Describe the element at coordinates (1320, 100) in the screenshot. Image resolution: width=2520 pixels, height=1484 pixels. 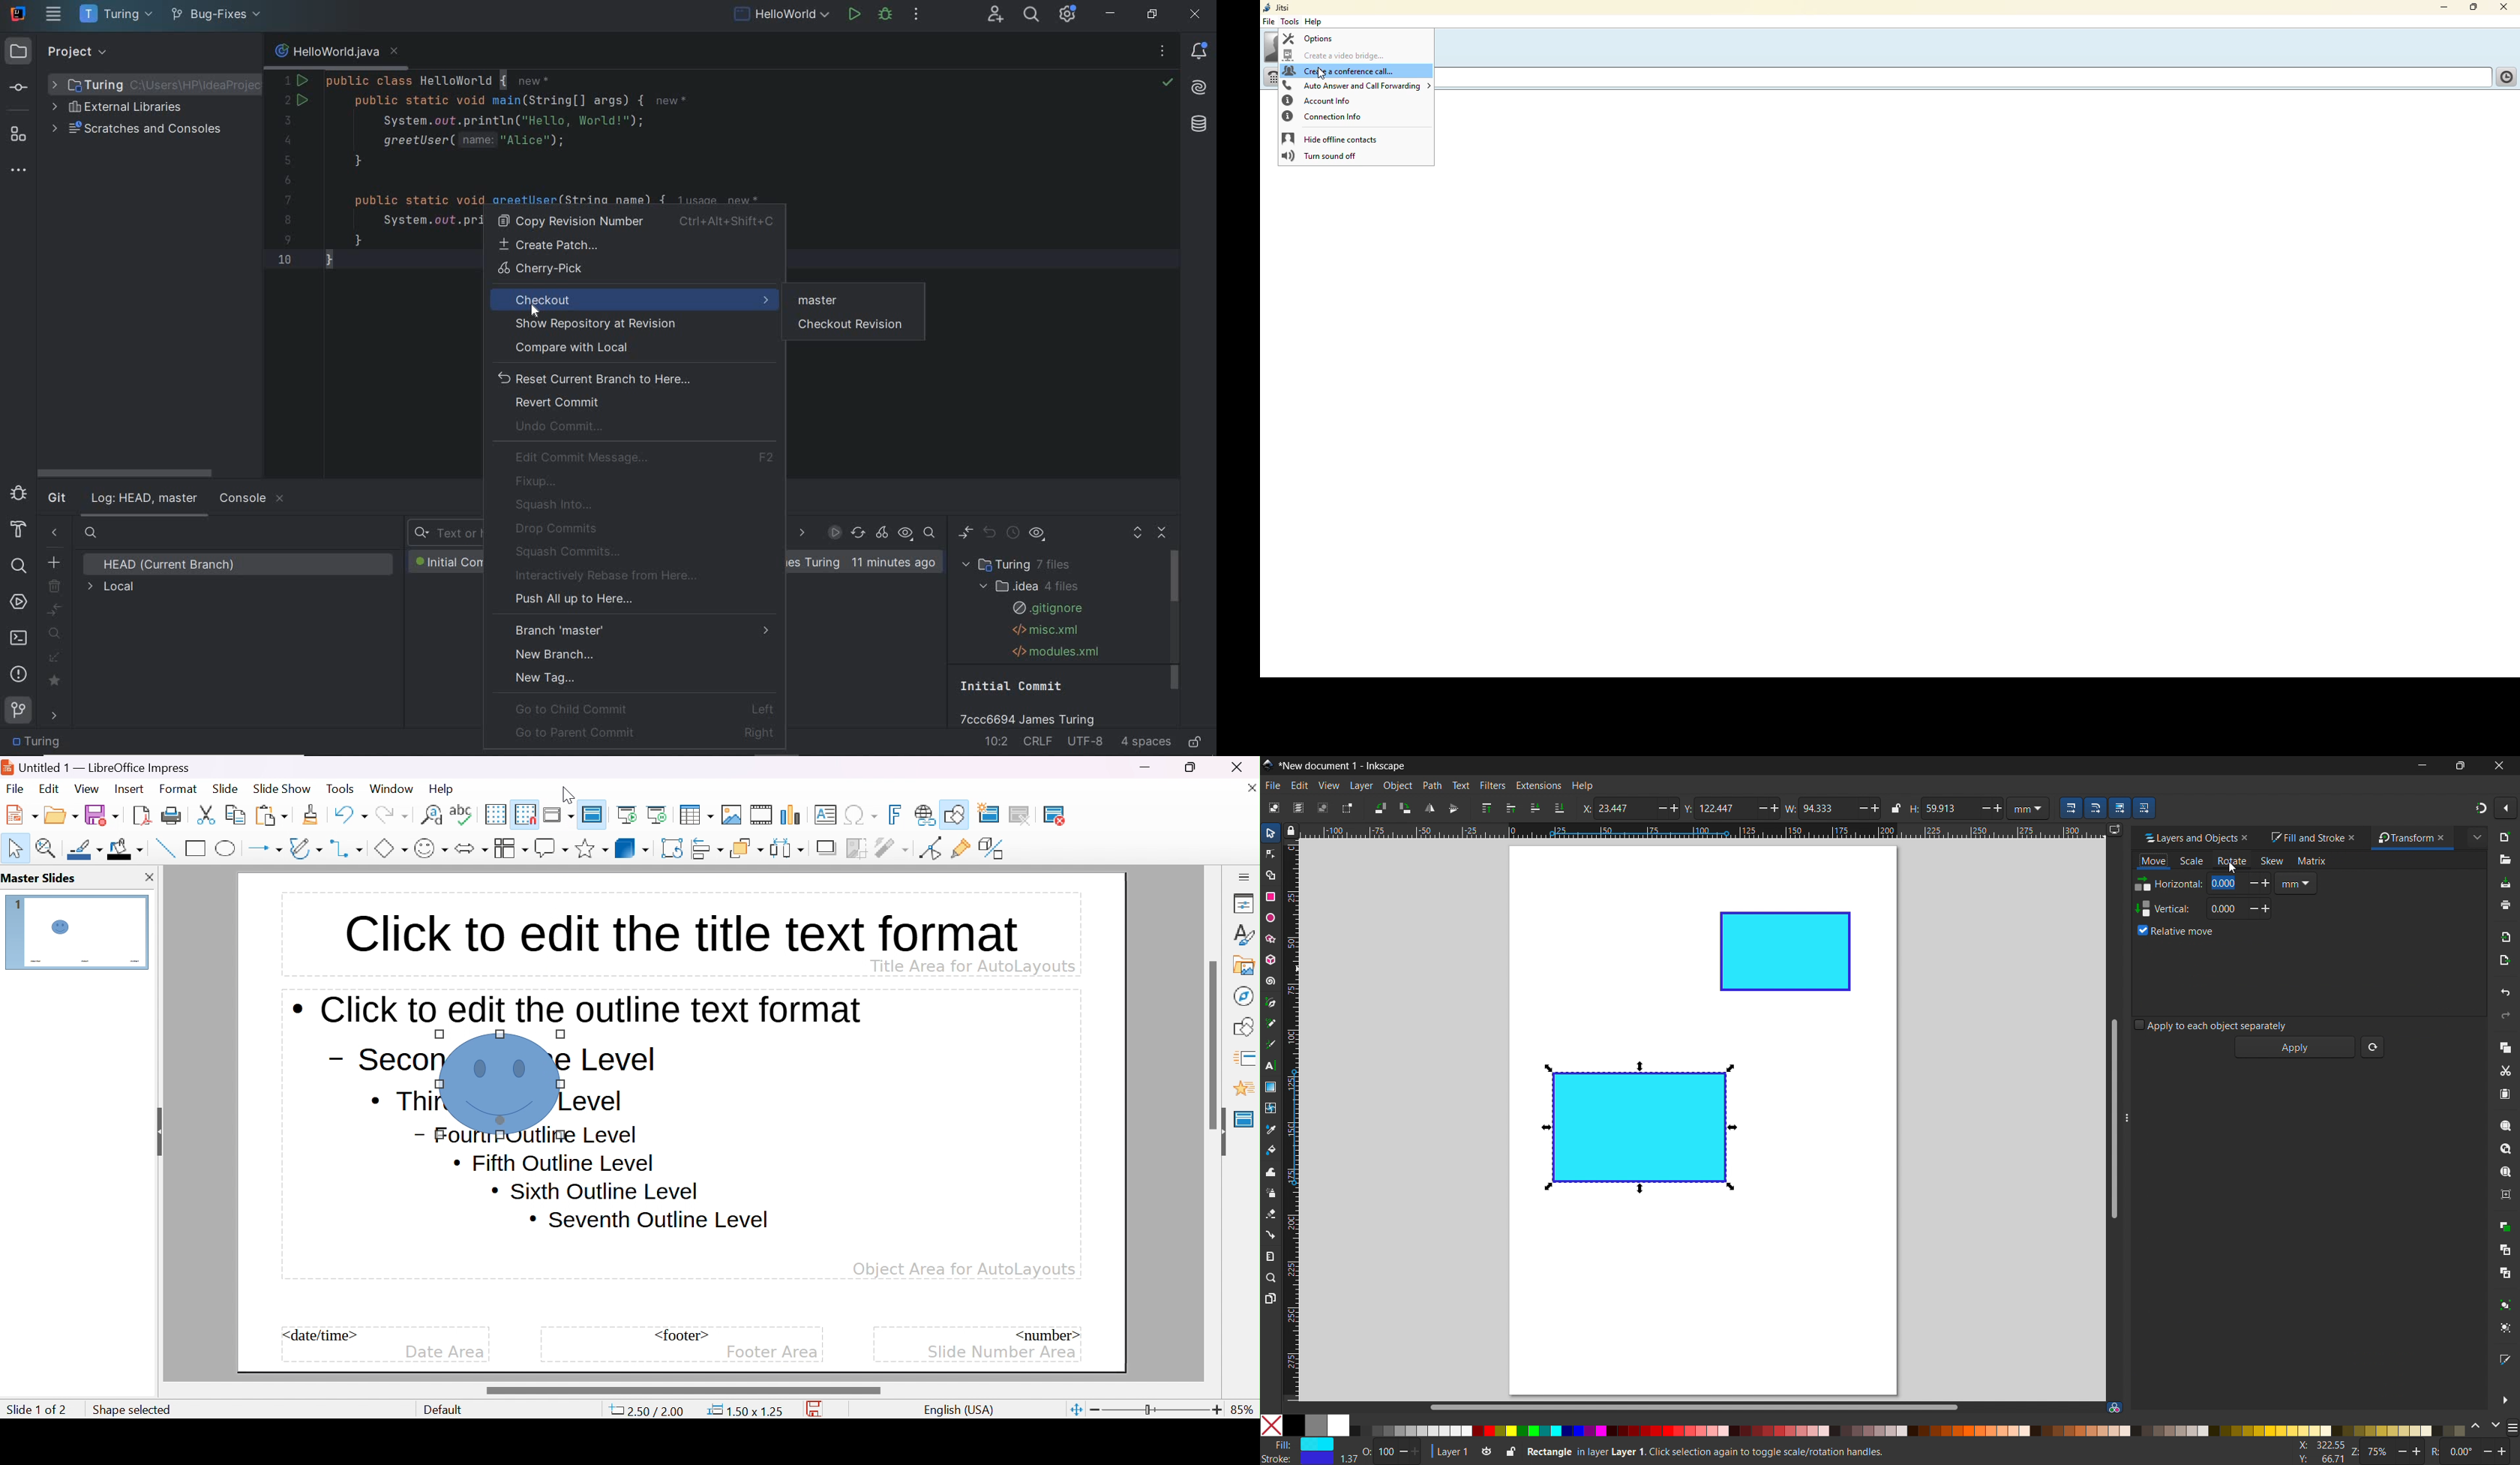
I see `account info` at that location.